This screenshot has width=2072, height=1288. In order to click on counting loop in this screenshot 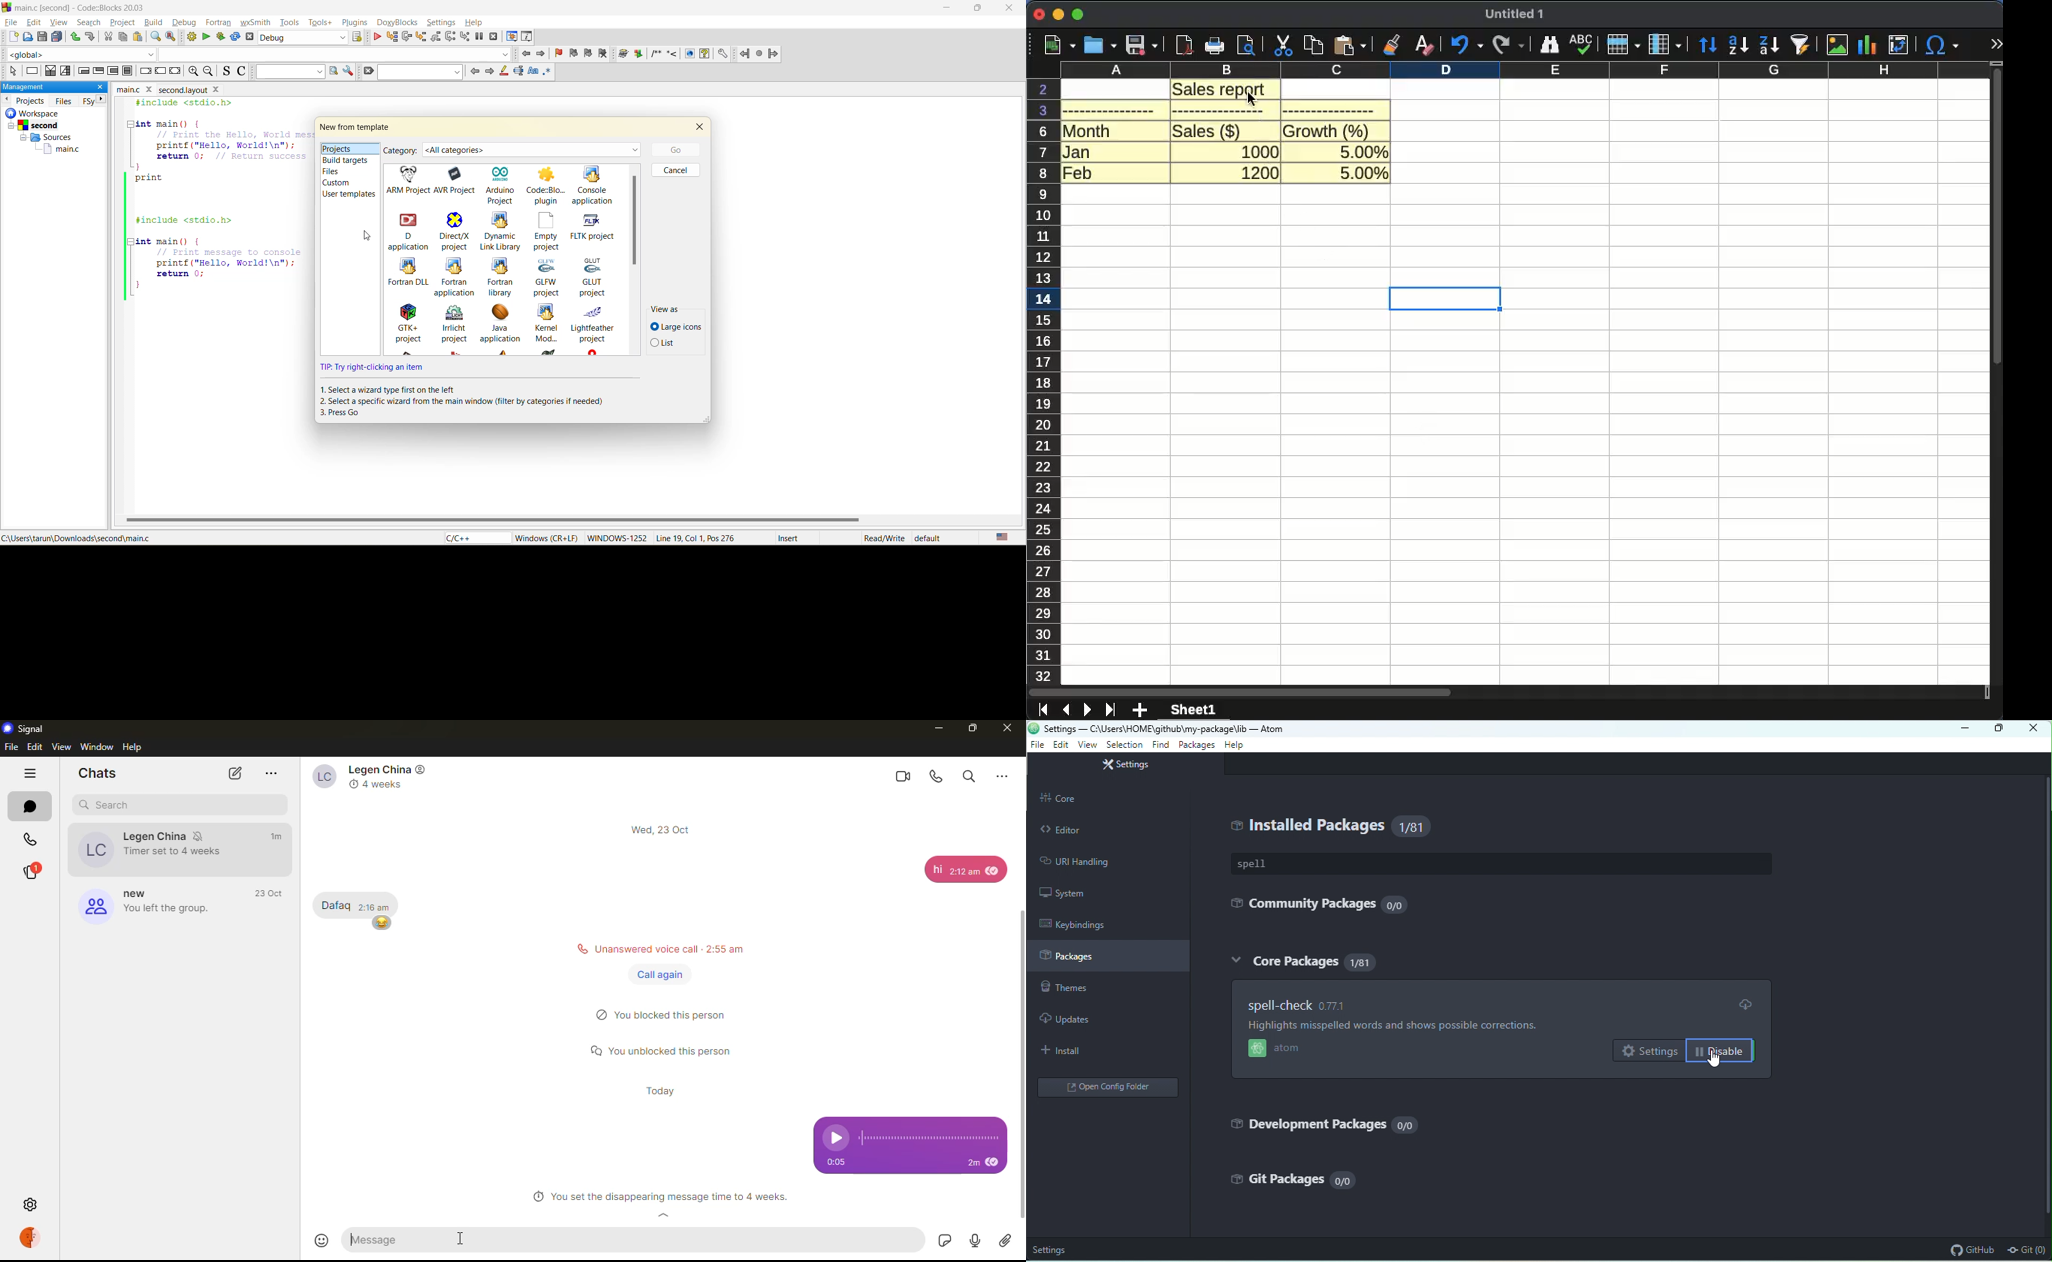, I will do `click(113, 72)`.